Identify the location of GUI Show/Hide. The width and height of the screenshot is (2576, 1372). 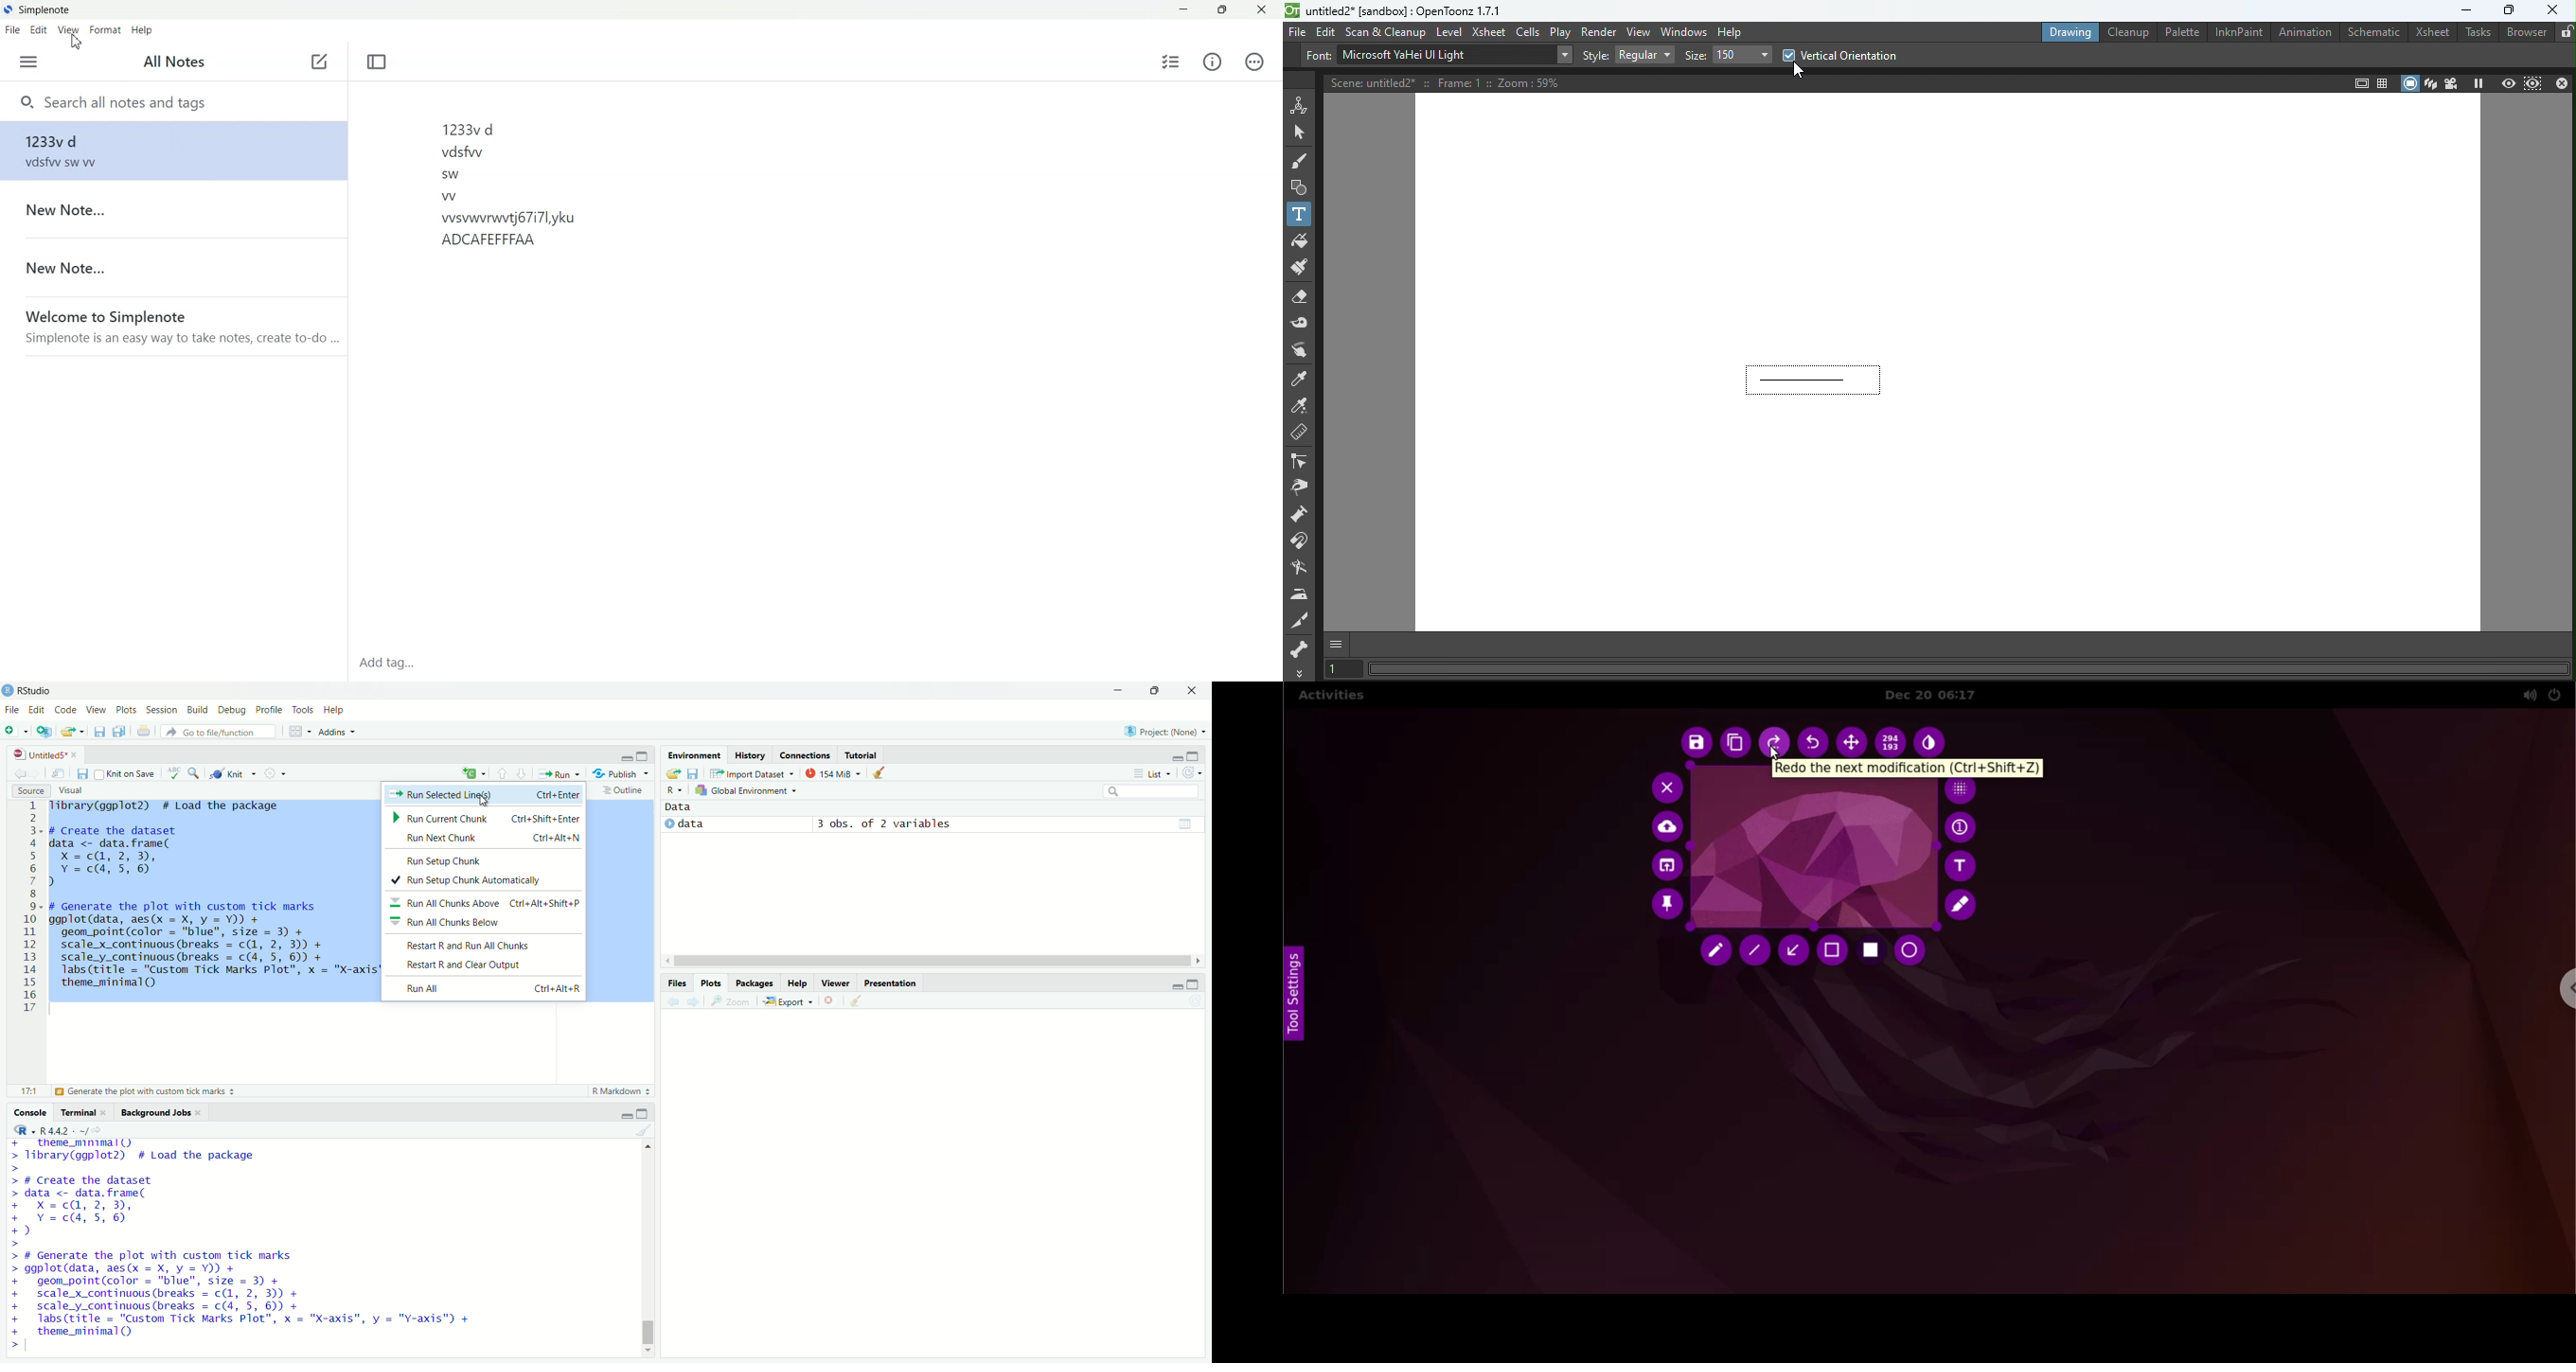
(1338, 644).